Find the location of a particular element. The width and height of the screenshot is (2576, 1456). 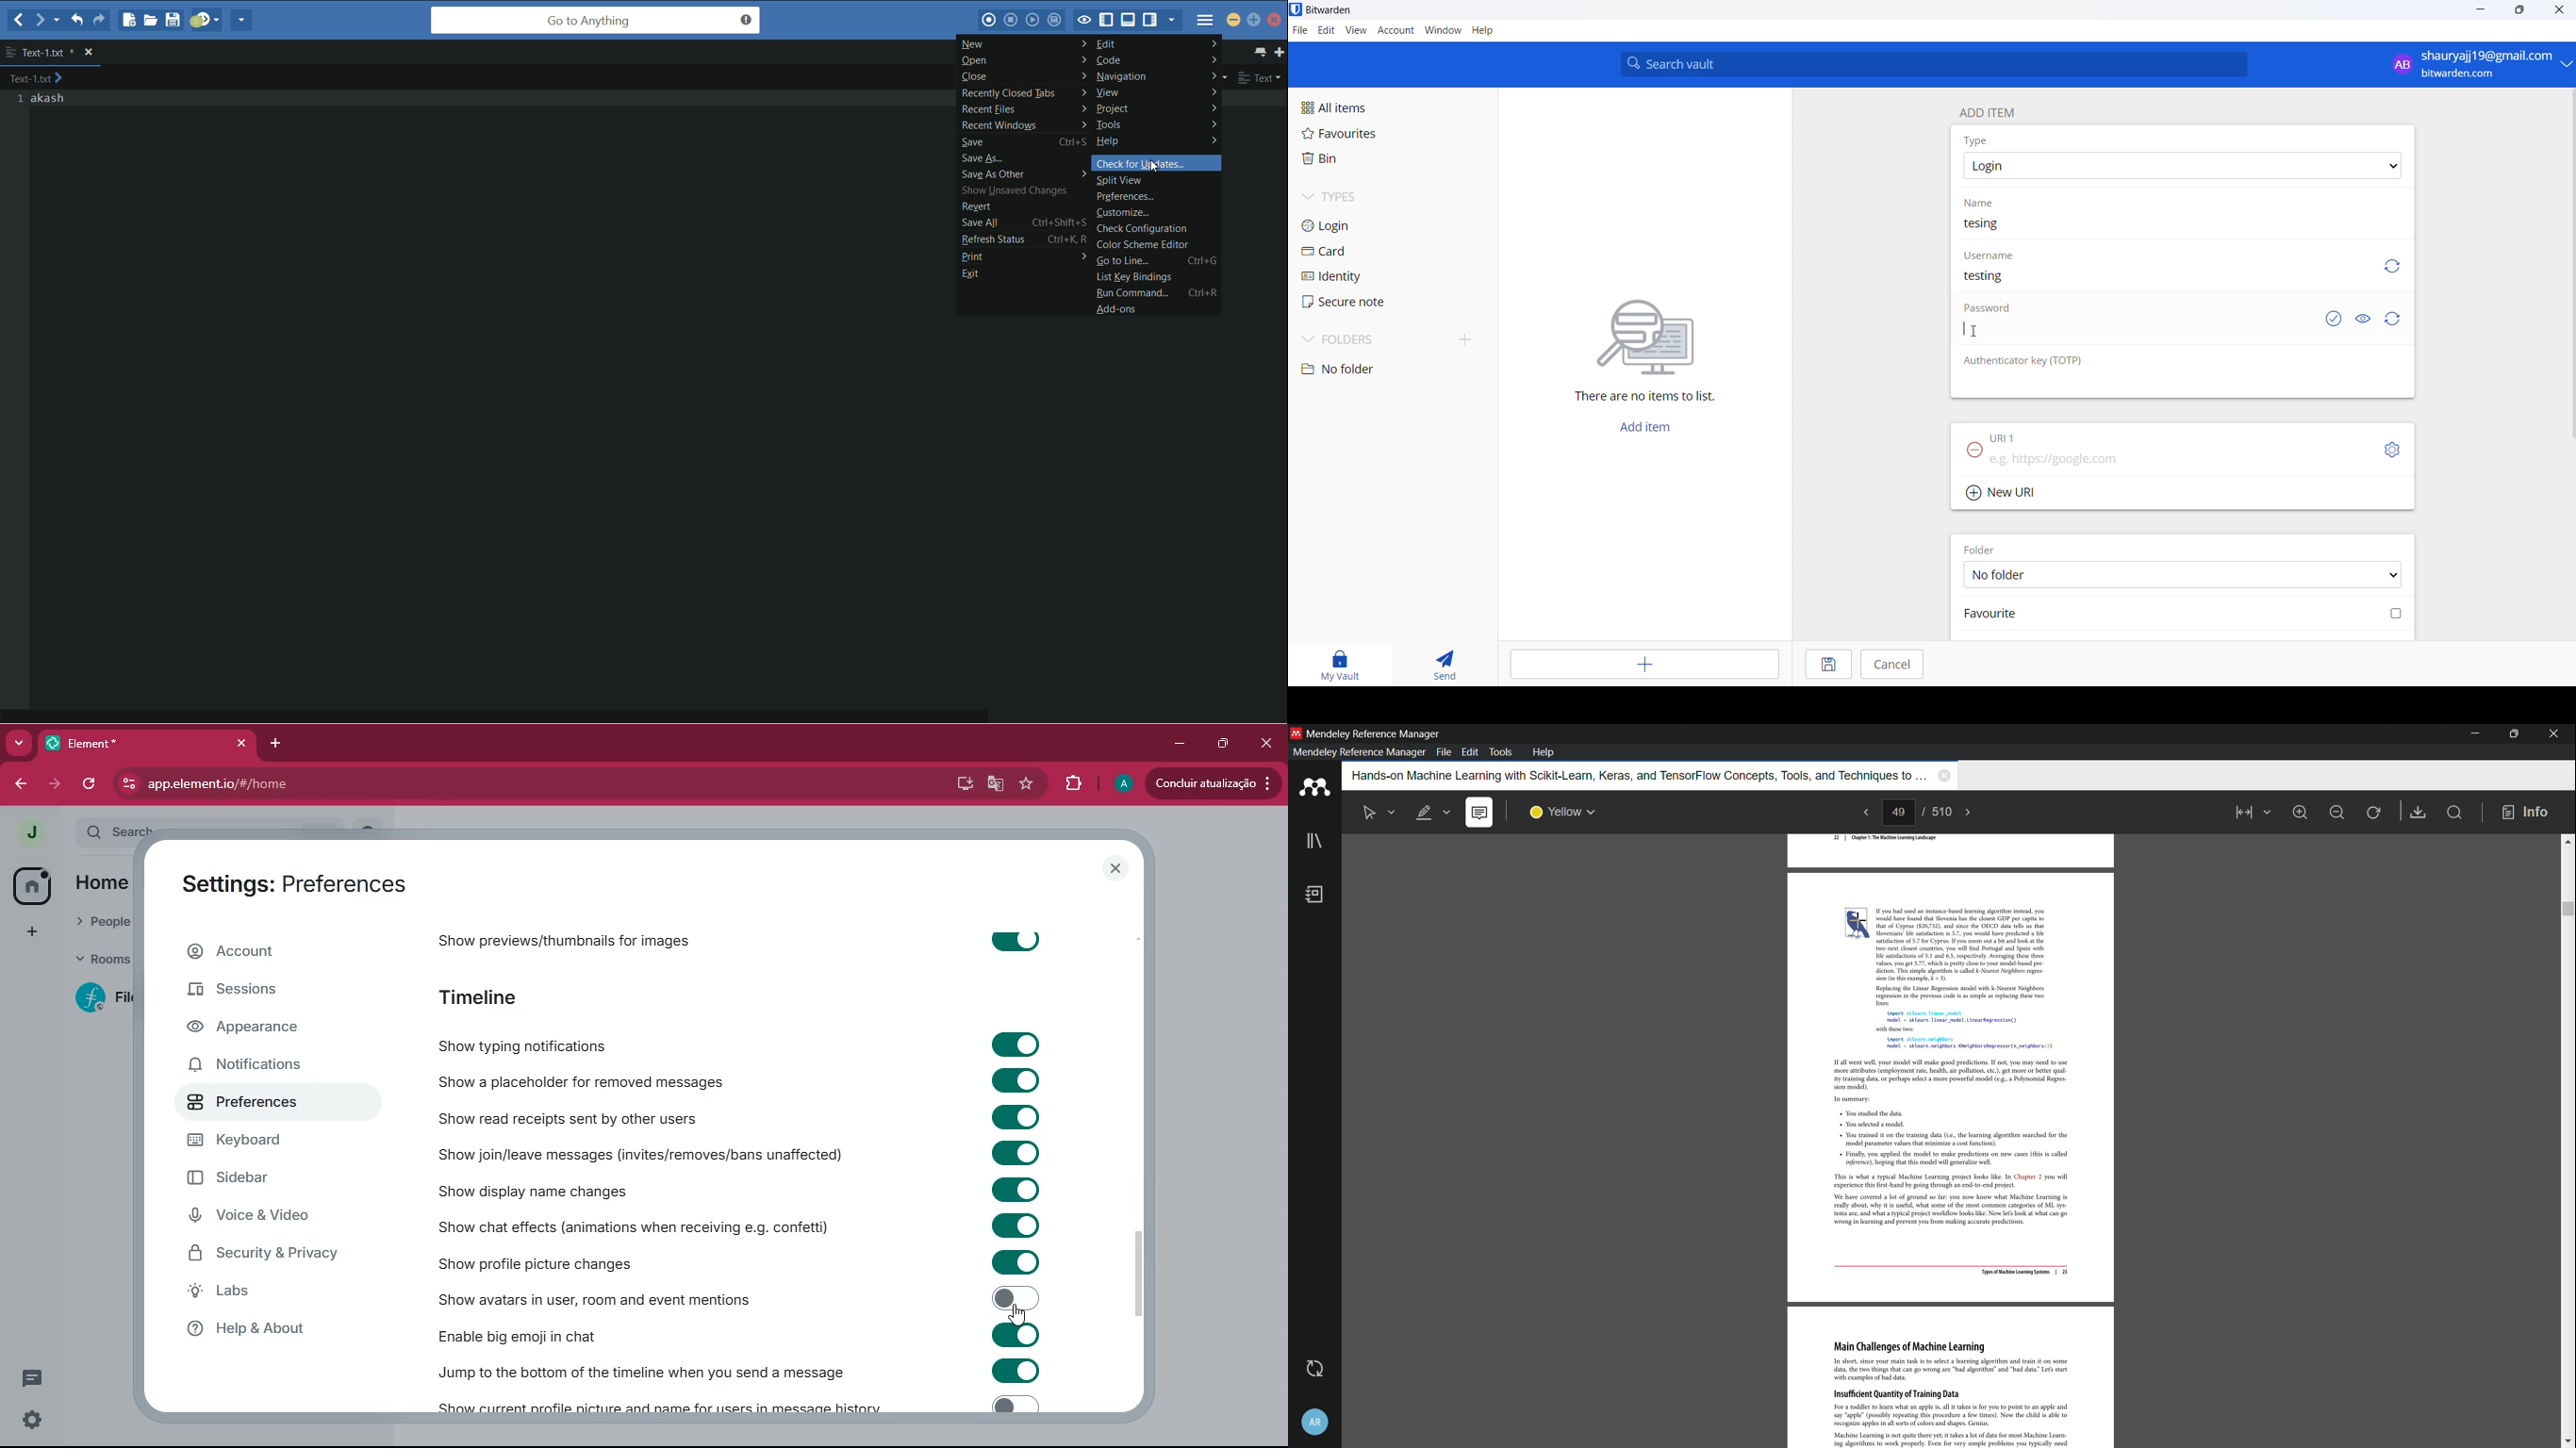

appearance is located at coordinates (264, 1030).